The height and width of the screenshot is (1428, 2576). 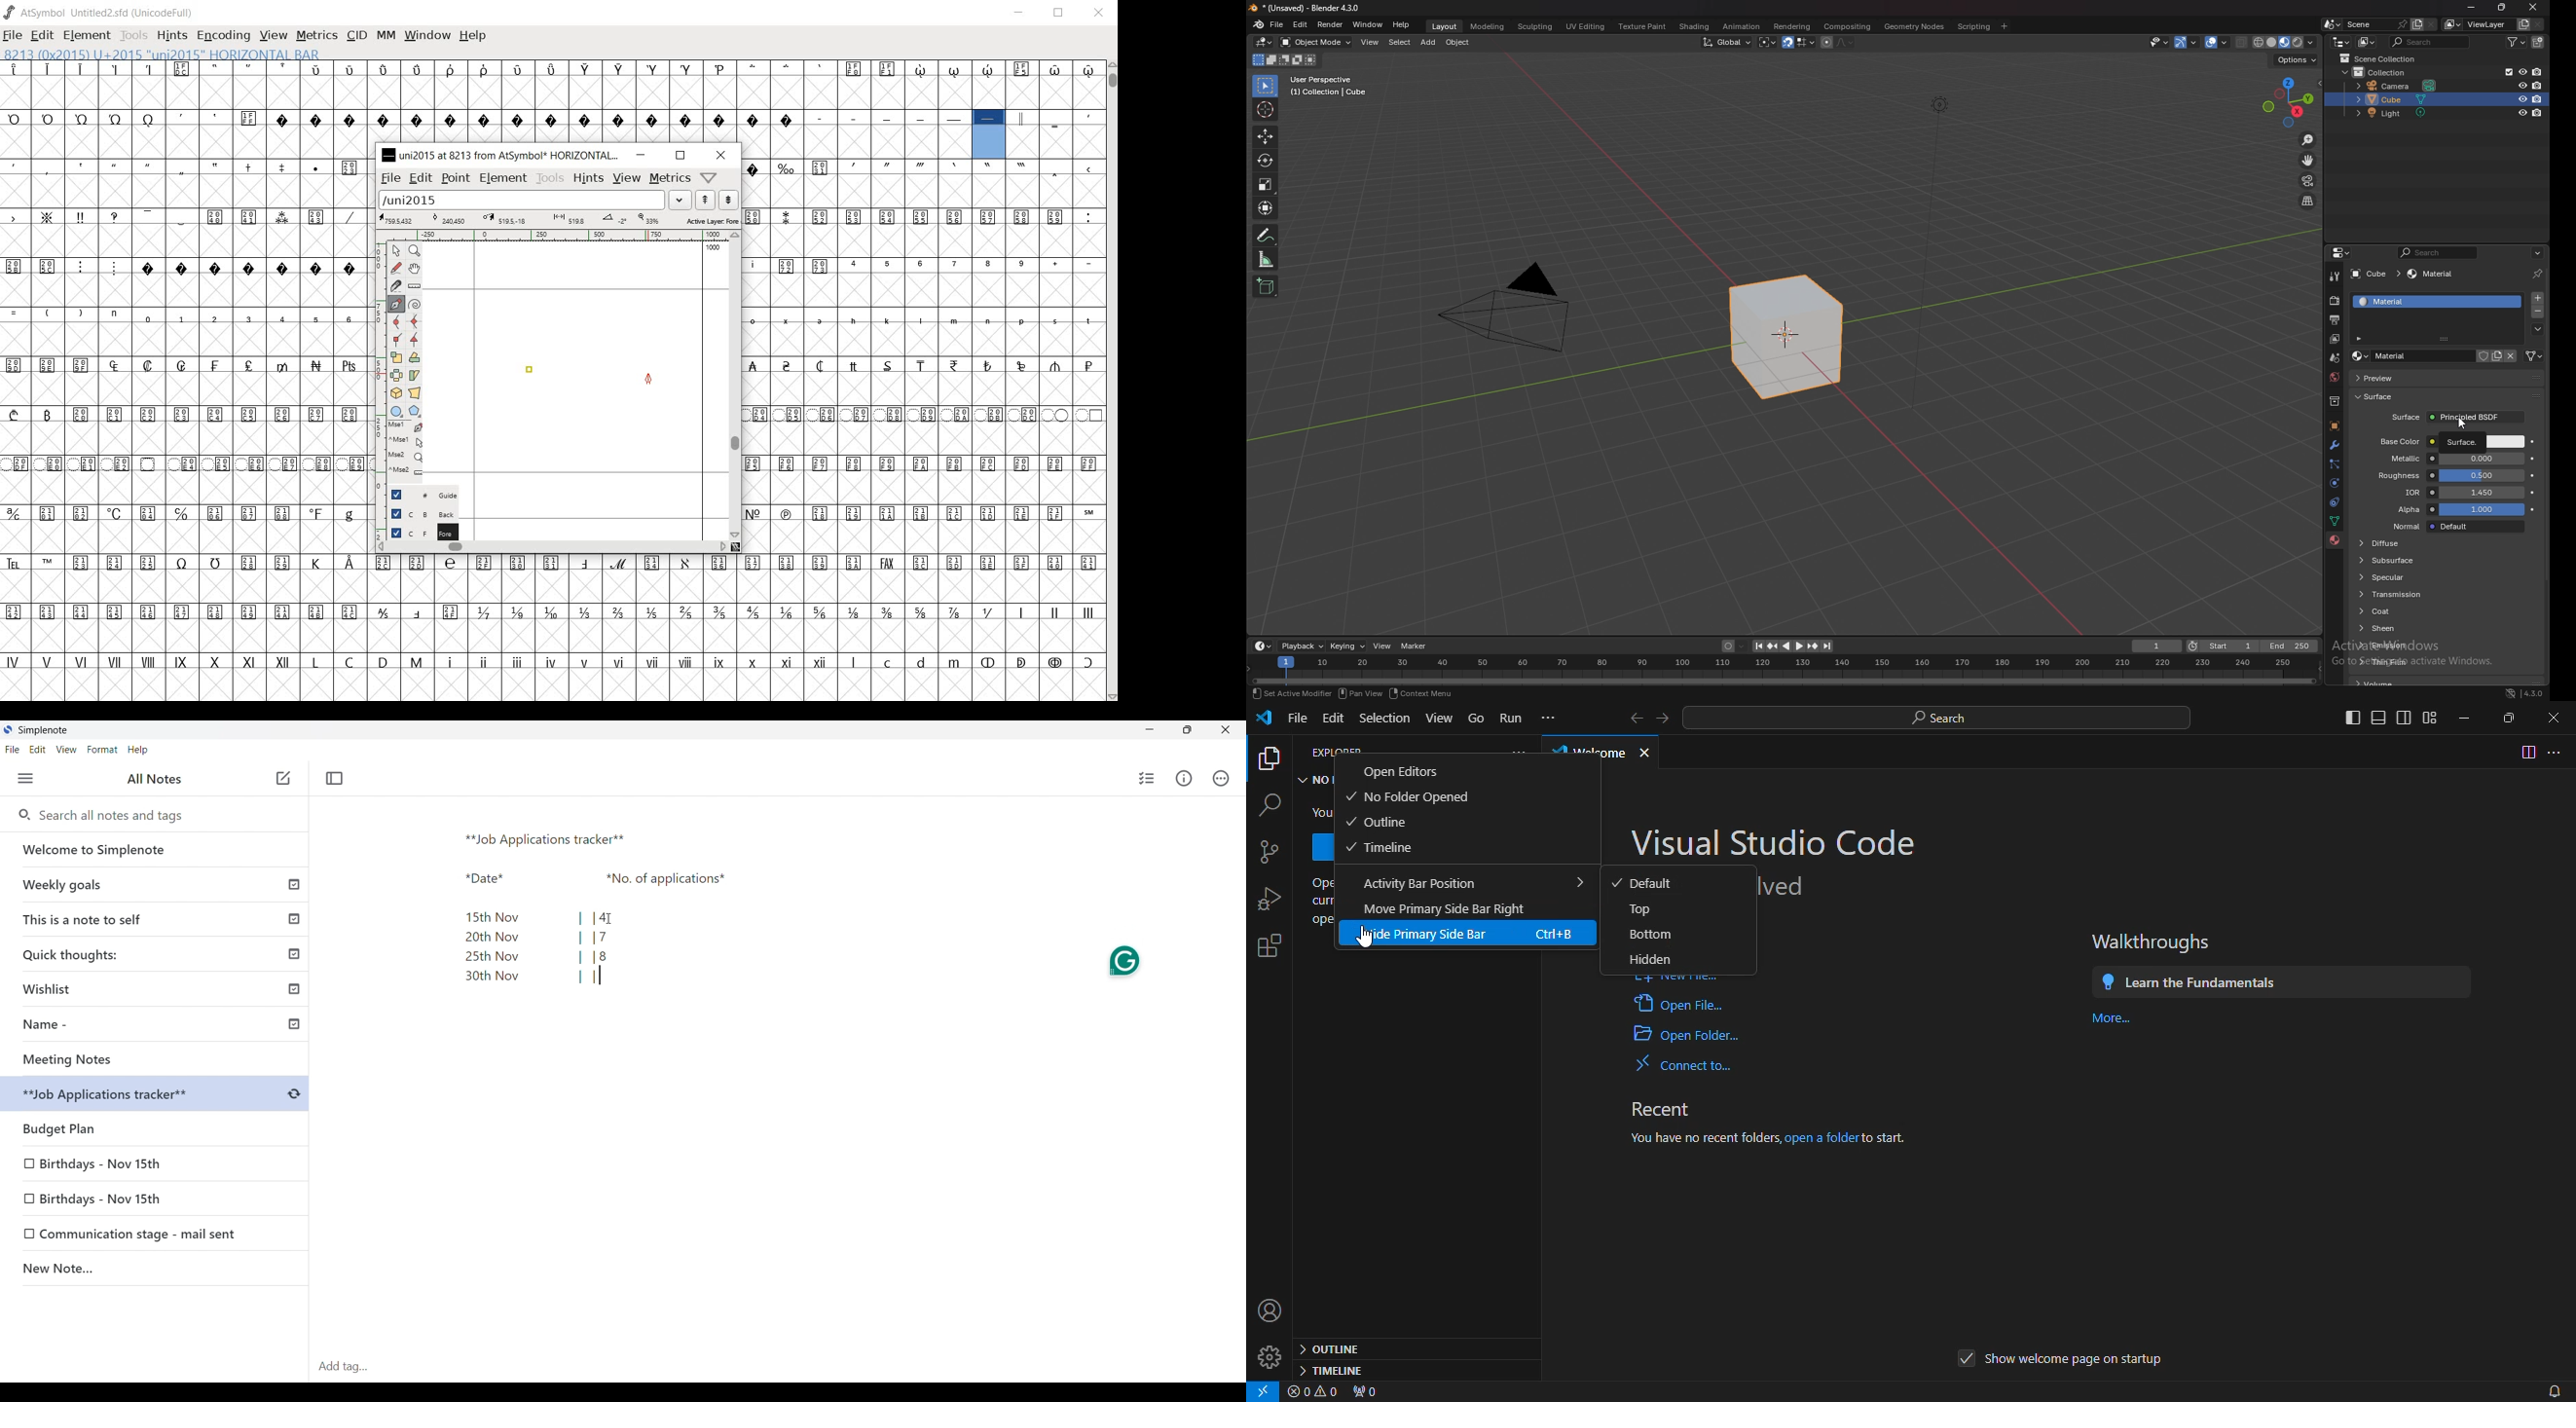 What do you see at coordinates (1125, 961) in the screenshot?
I see `Grammarly extension on` at bounding box center [1125, 961].